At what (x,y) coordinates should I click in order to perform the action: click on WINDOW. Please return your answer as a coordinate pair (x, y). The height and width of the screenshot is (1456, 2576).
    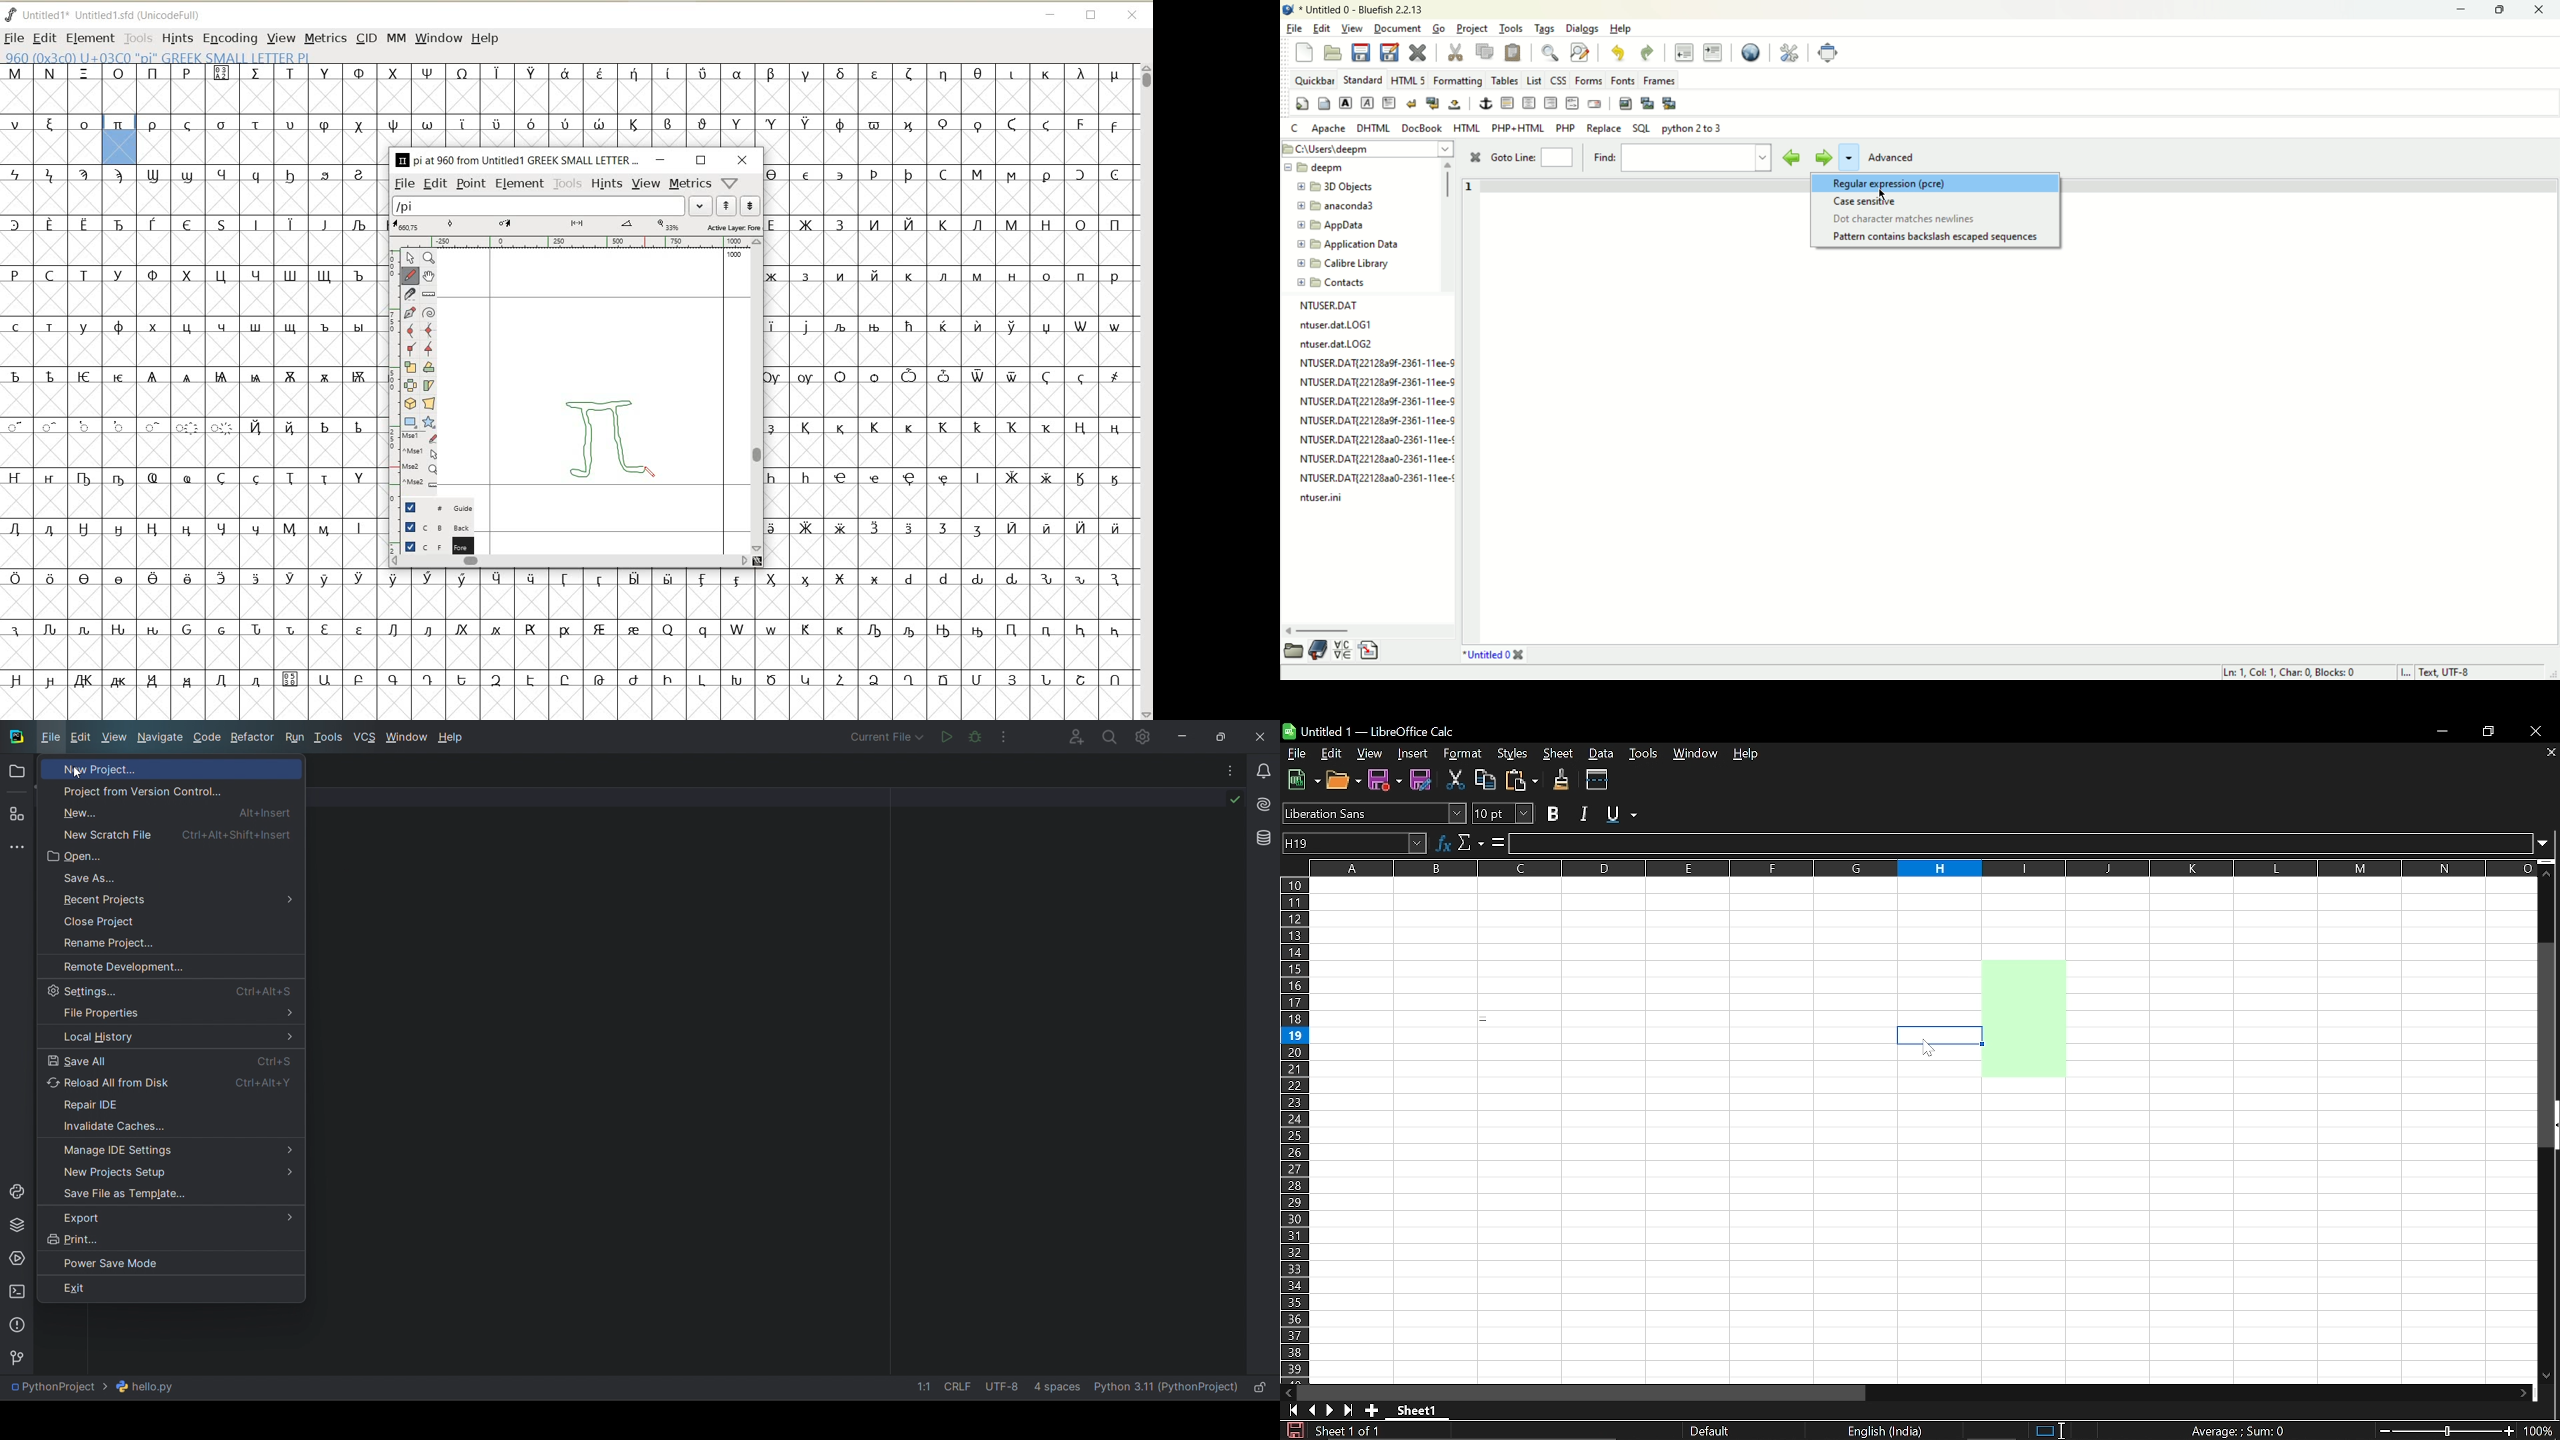
    Looking at the image, I should click on (439, 37).